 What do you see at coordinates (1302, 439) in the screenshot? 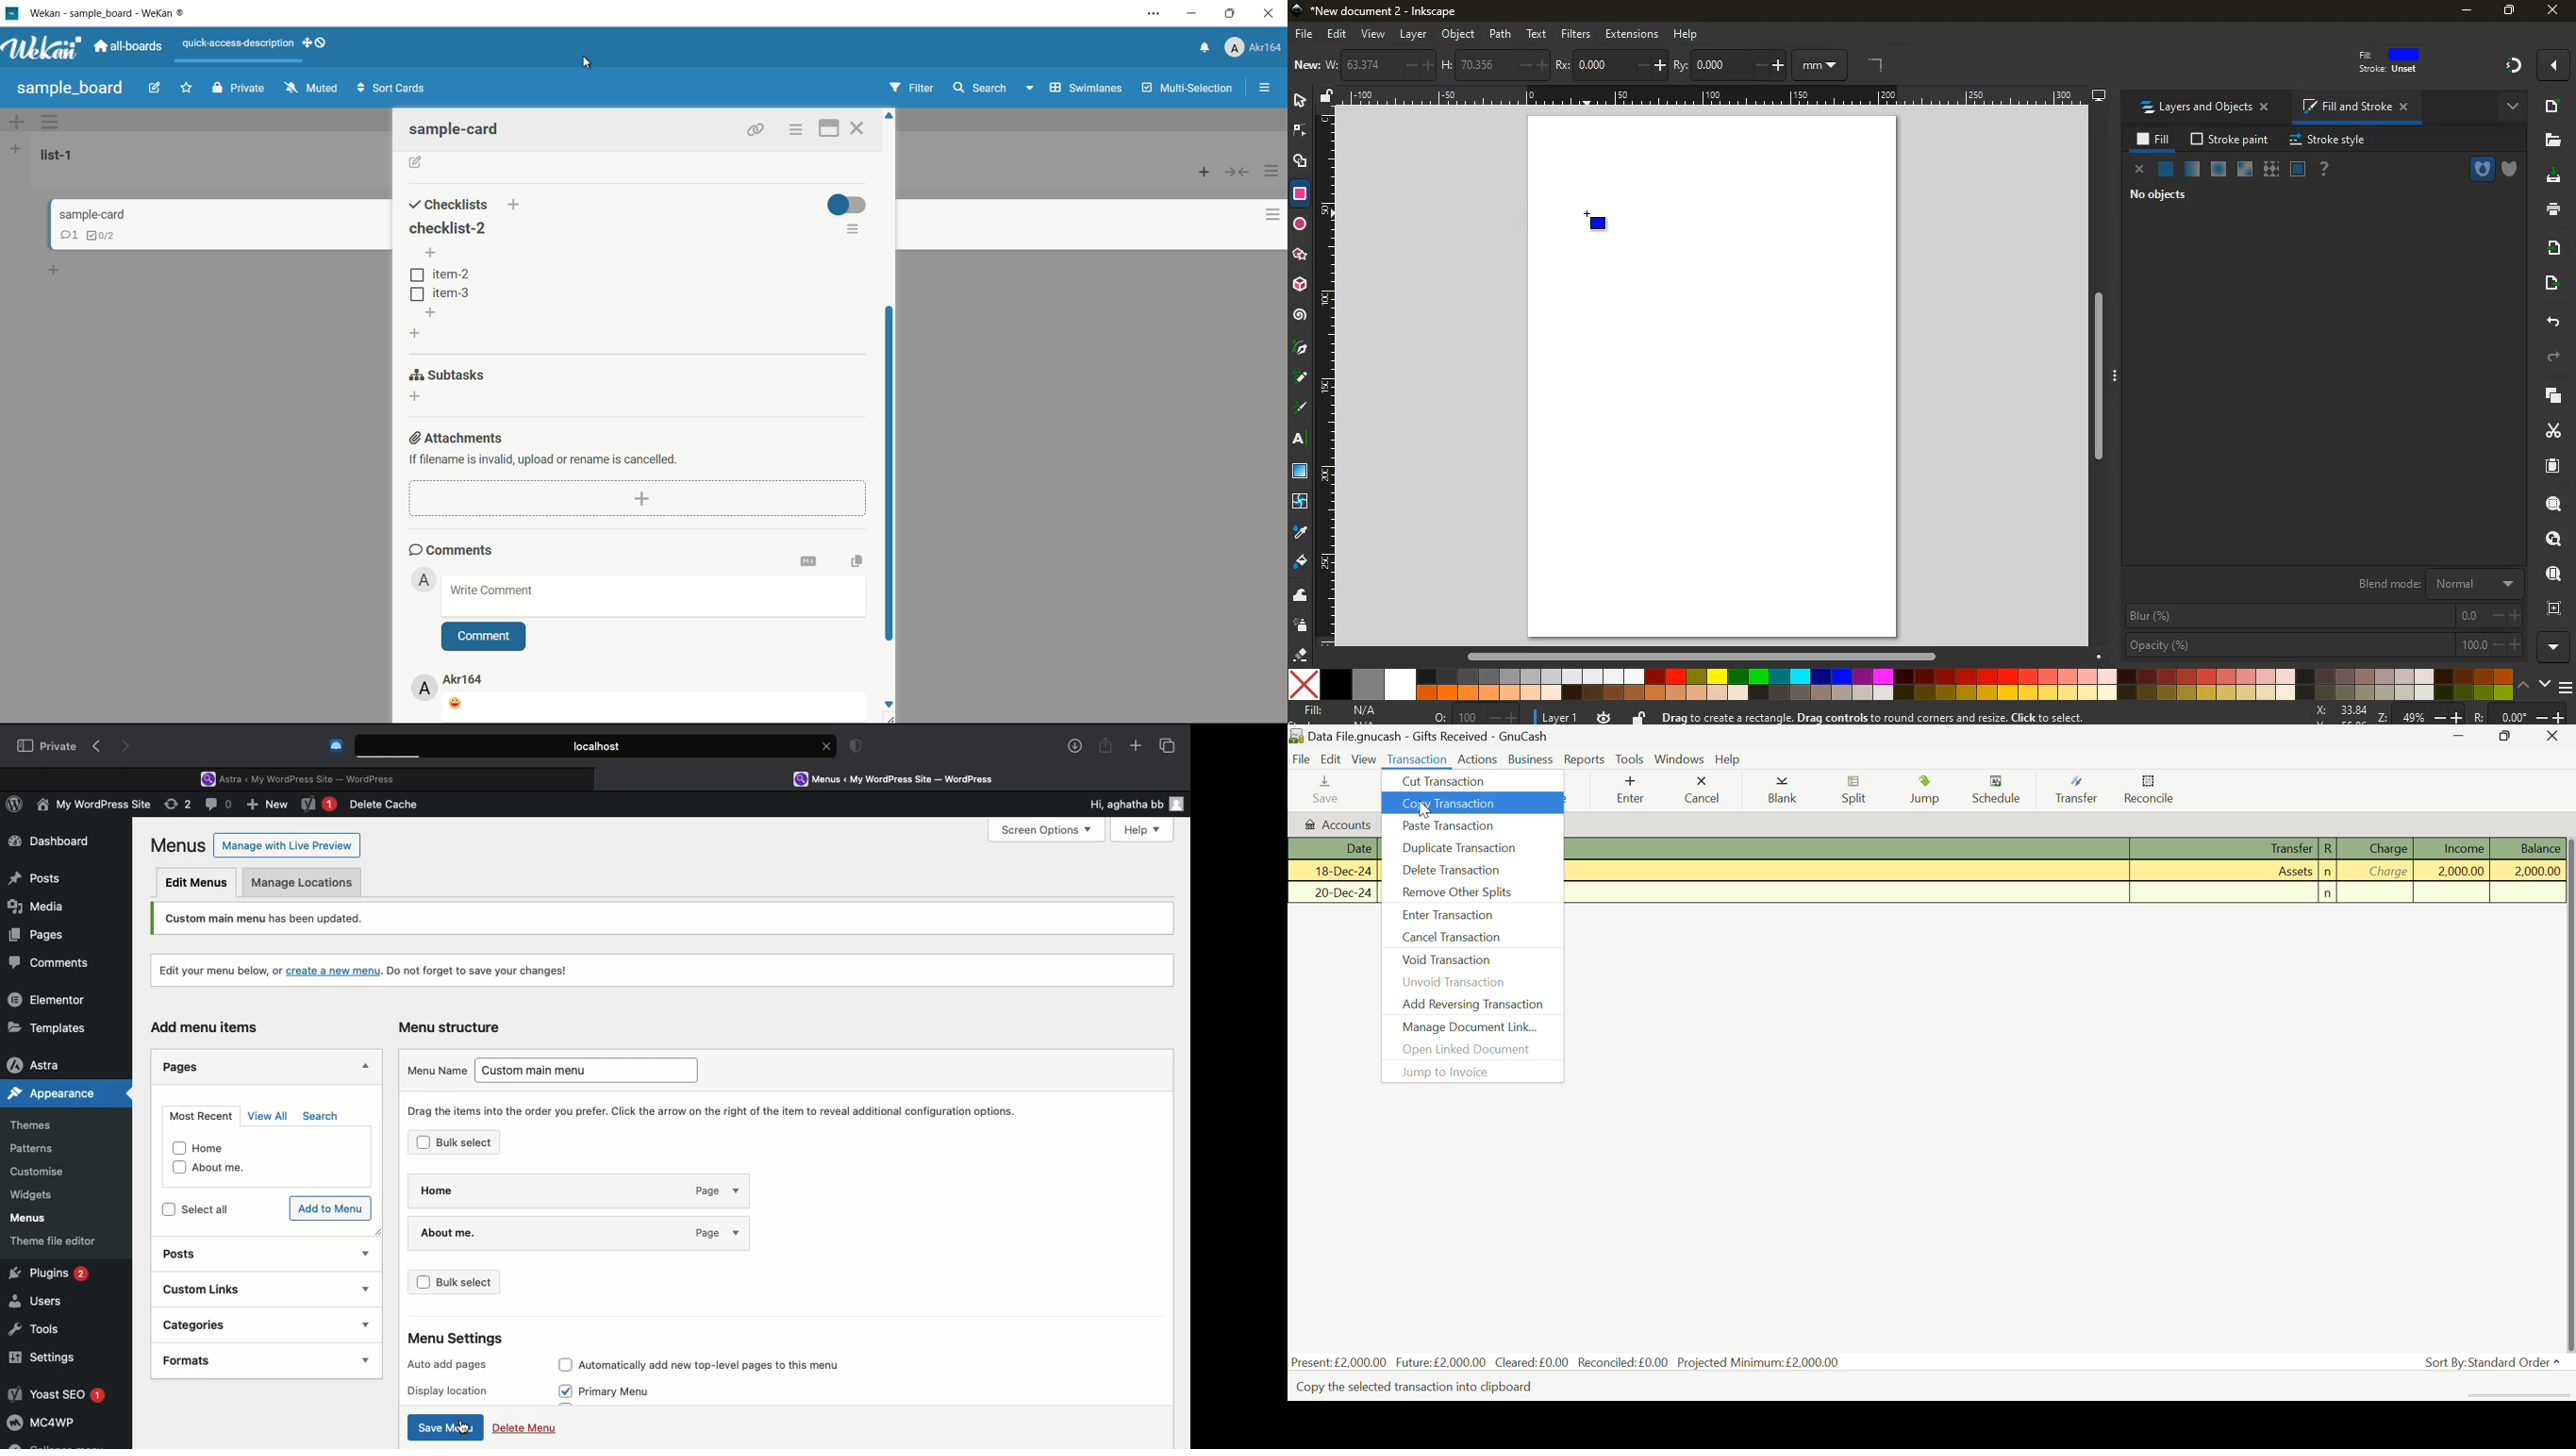
I see `text` at bounding box center [1302, 439].